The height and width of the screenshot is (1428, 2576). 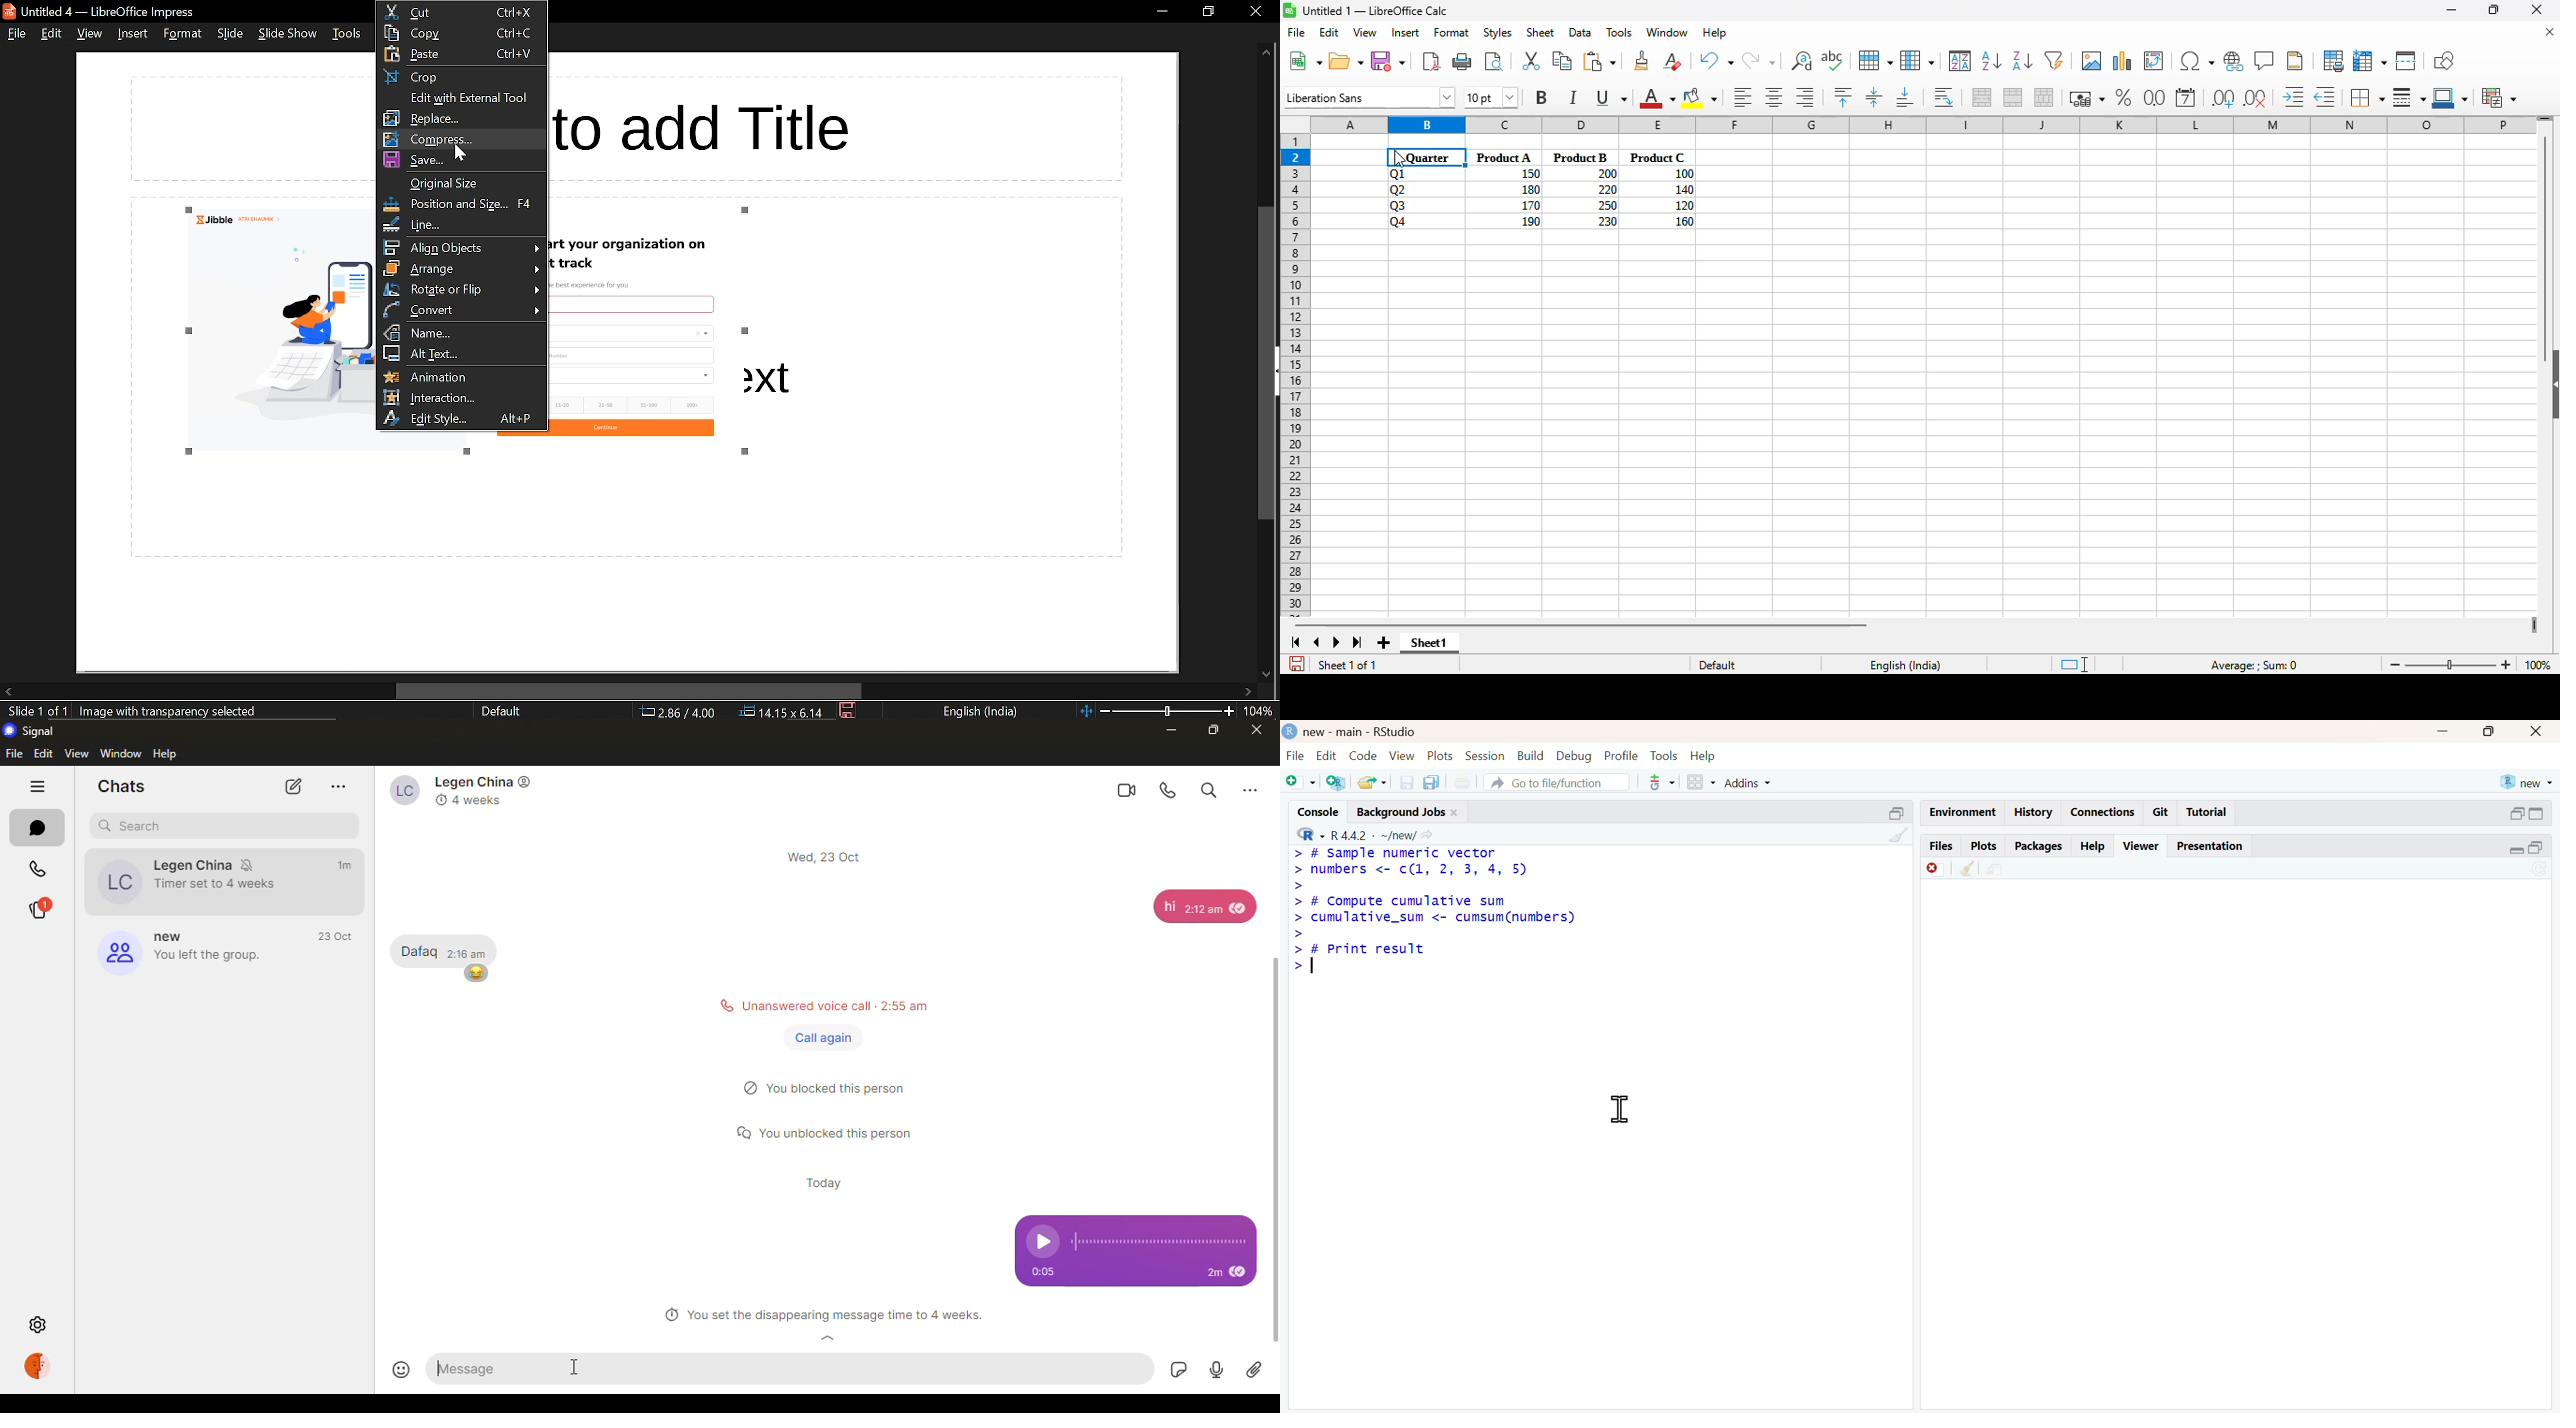 I want to click on History, so click(x=2033, y=812).